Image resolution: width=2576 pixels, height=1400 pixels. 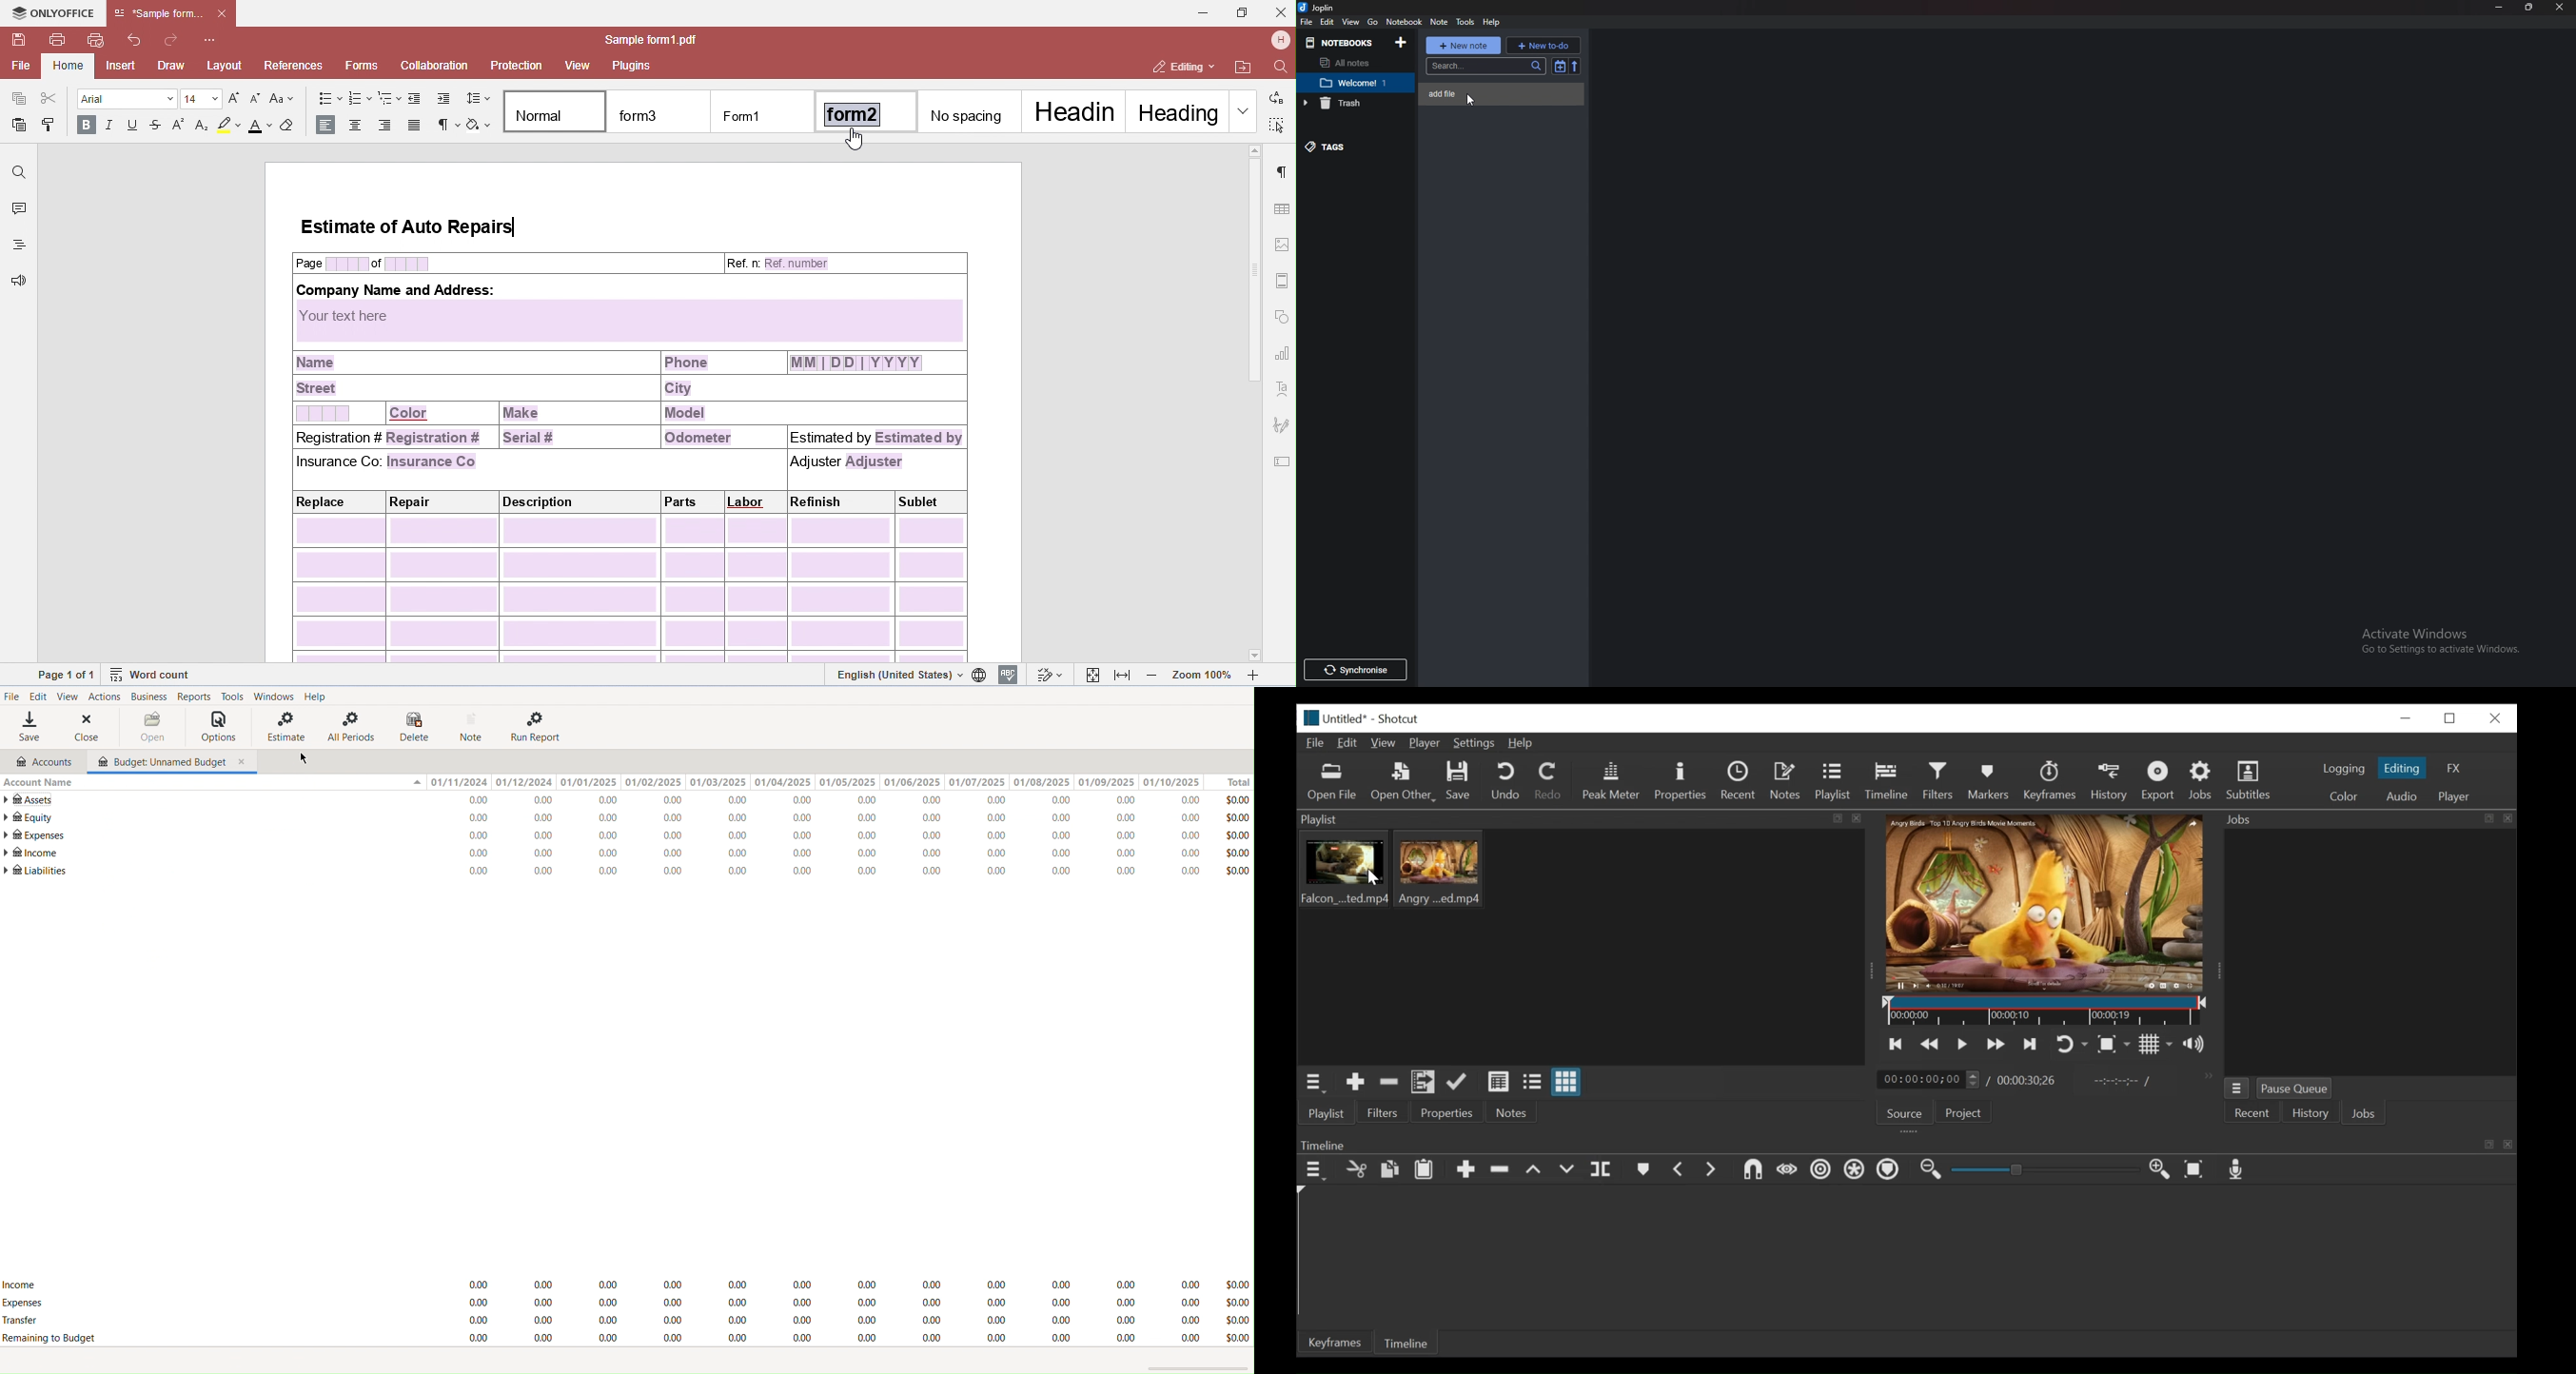 I want to click on Toggle zoom, so click(x=2114, y=1045).